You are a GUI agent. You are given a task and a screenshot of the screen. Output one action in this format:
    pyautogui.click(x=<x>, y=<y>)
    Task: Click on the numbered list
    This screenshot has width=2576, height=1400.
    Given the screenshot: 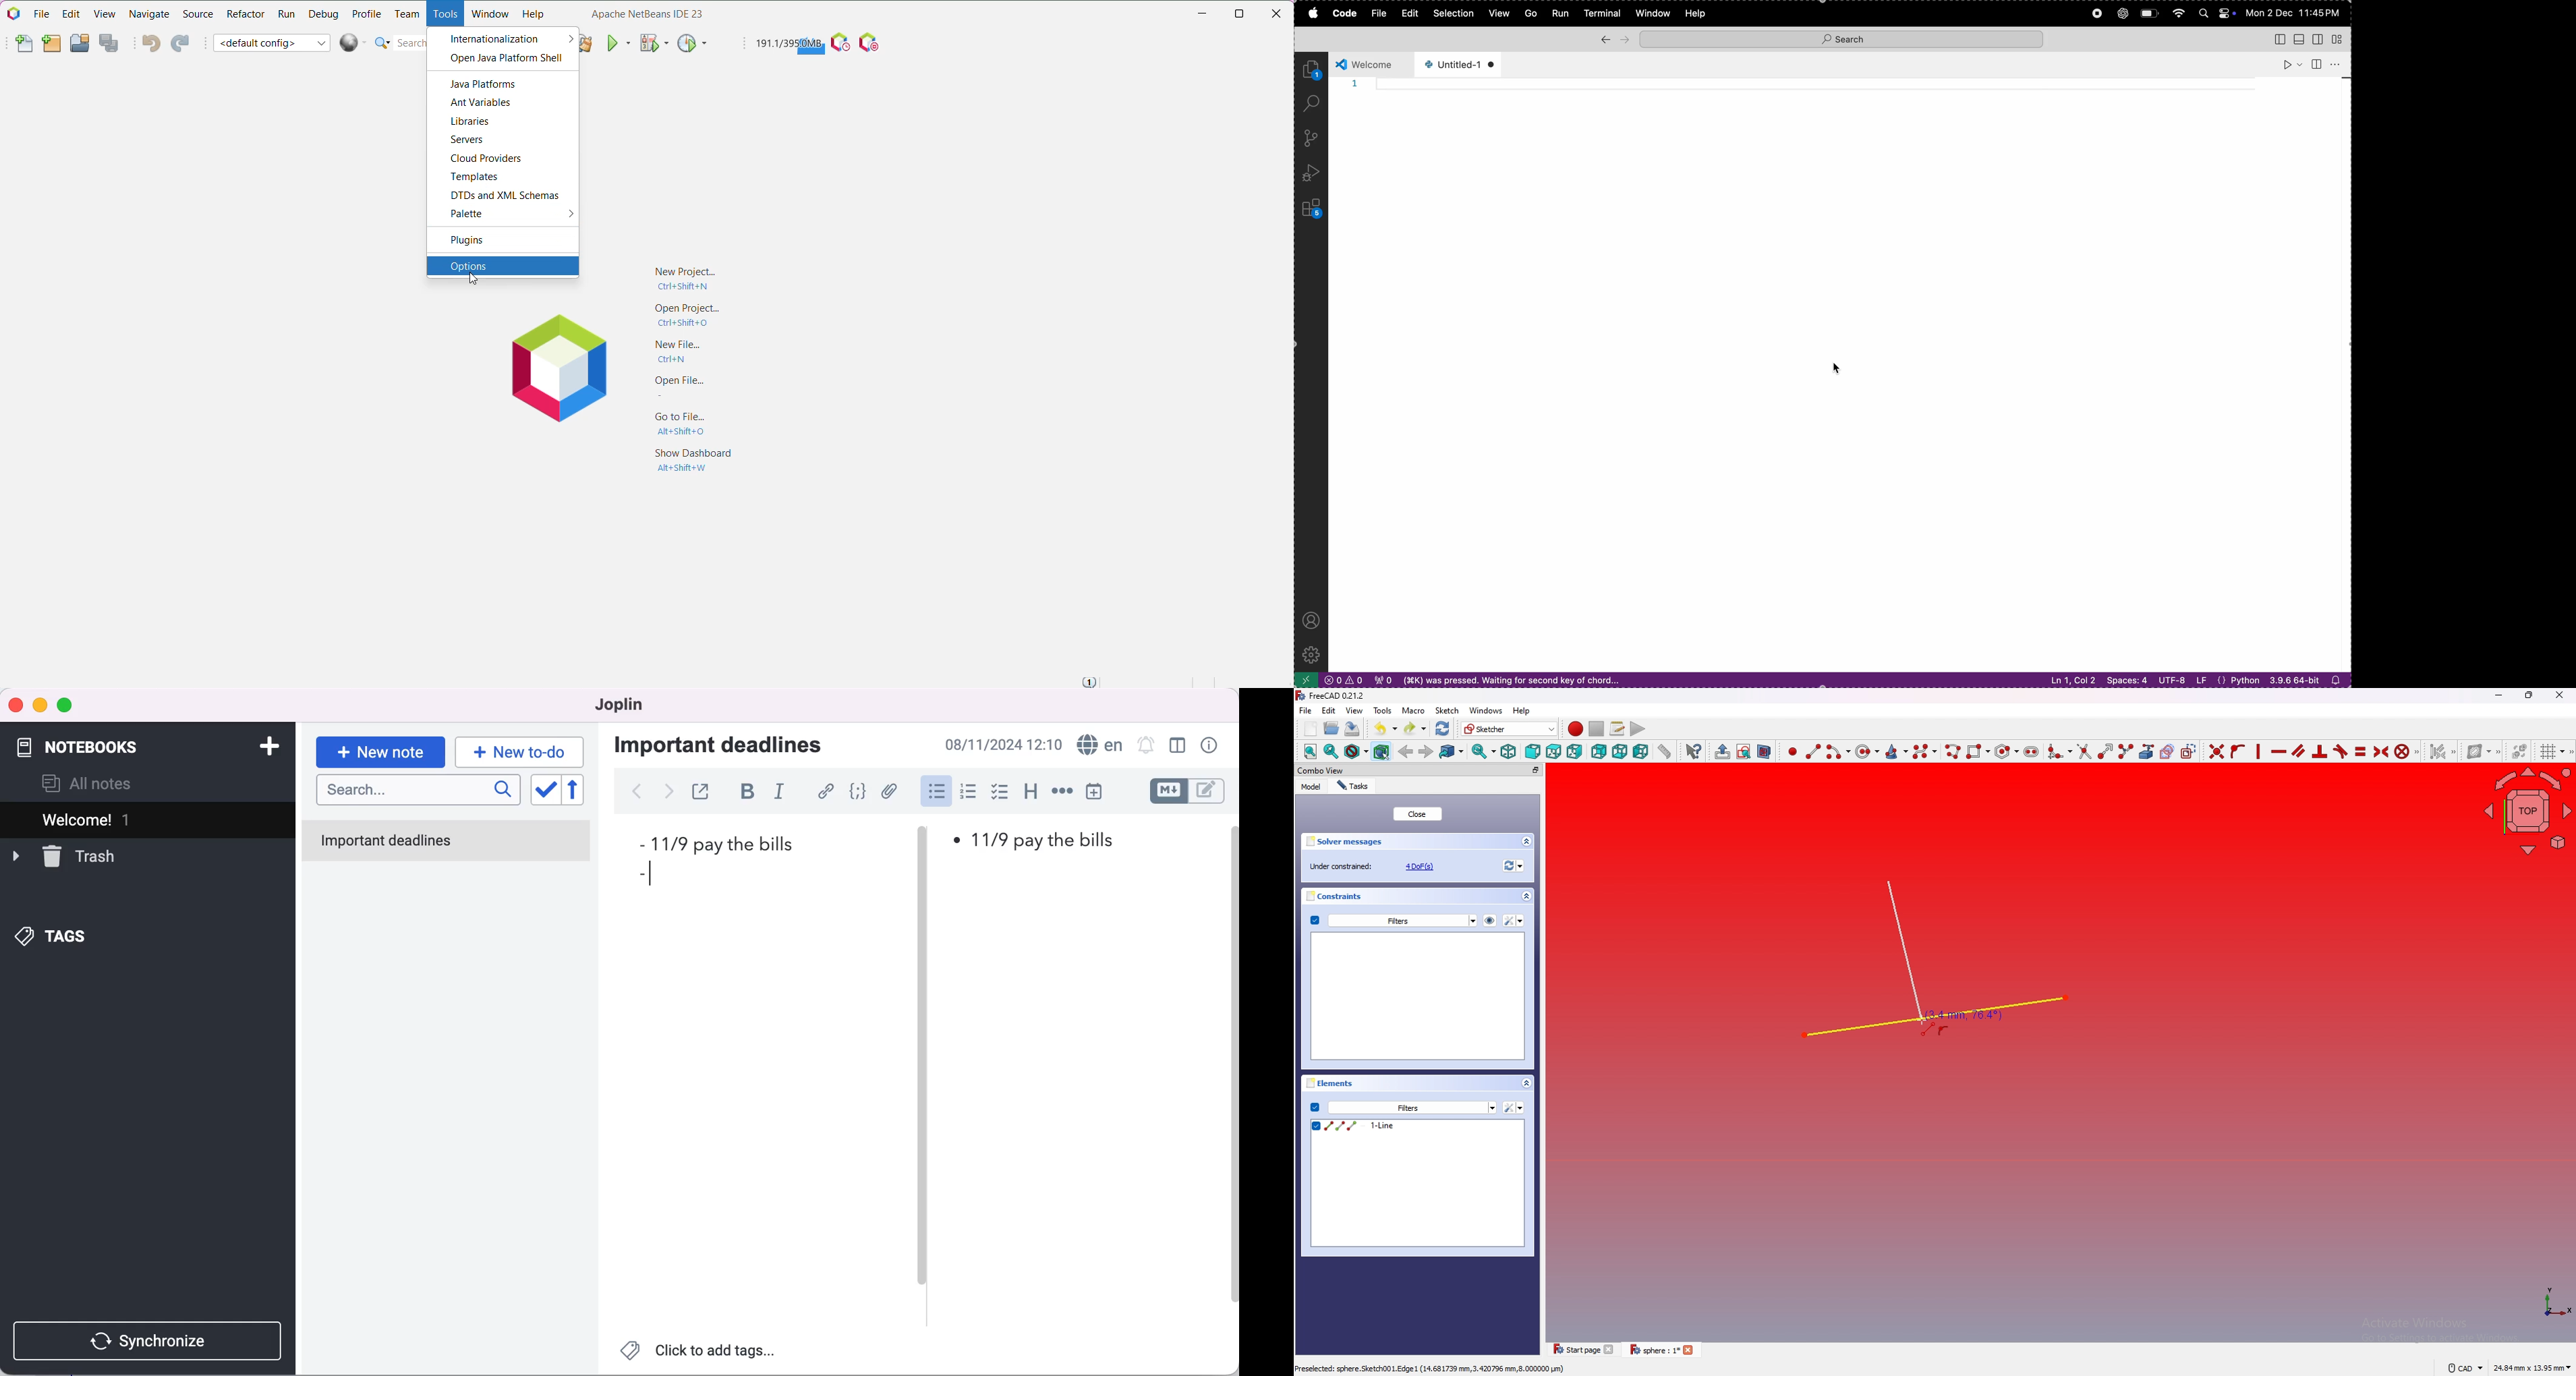 What is the action you would take?
    pyautogui.click(x=967, y=792)
    